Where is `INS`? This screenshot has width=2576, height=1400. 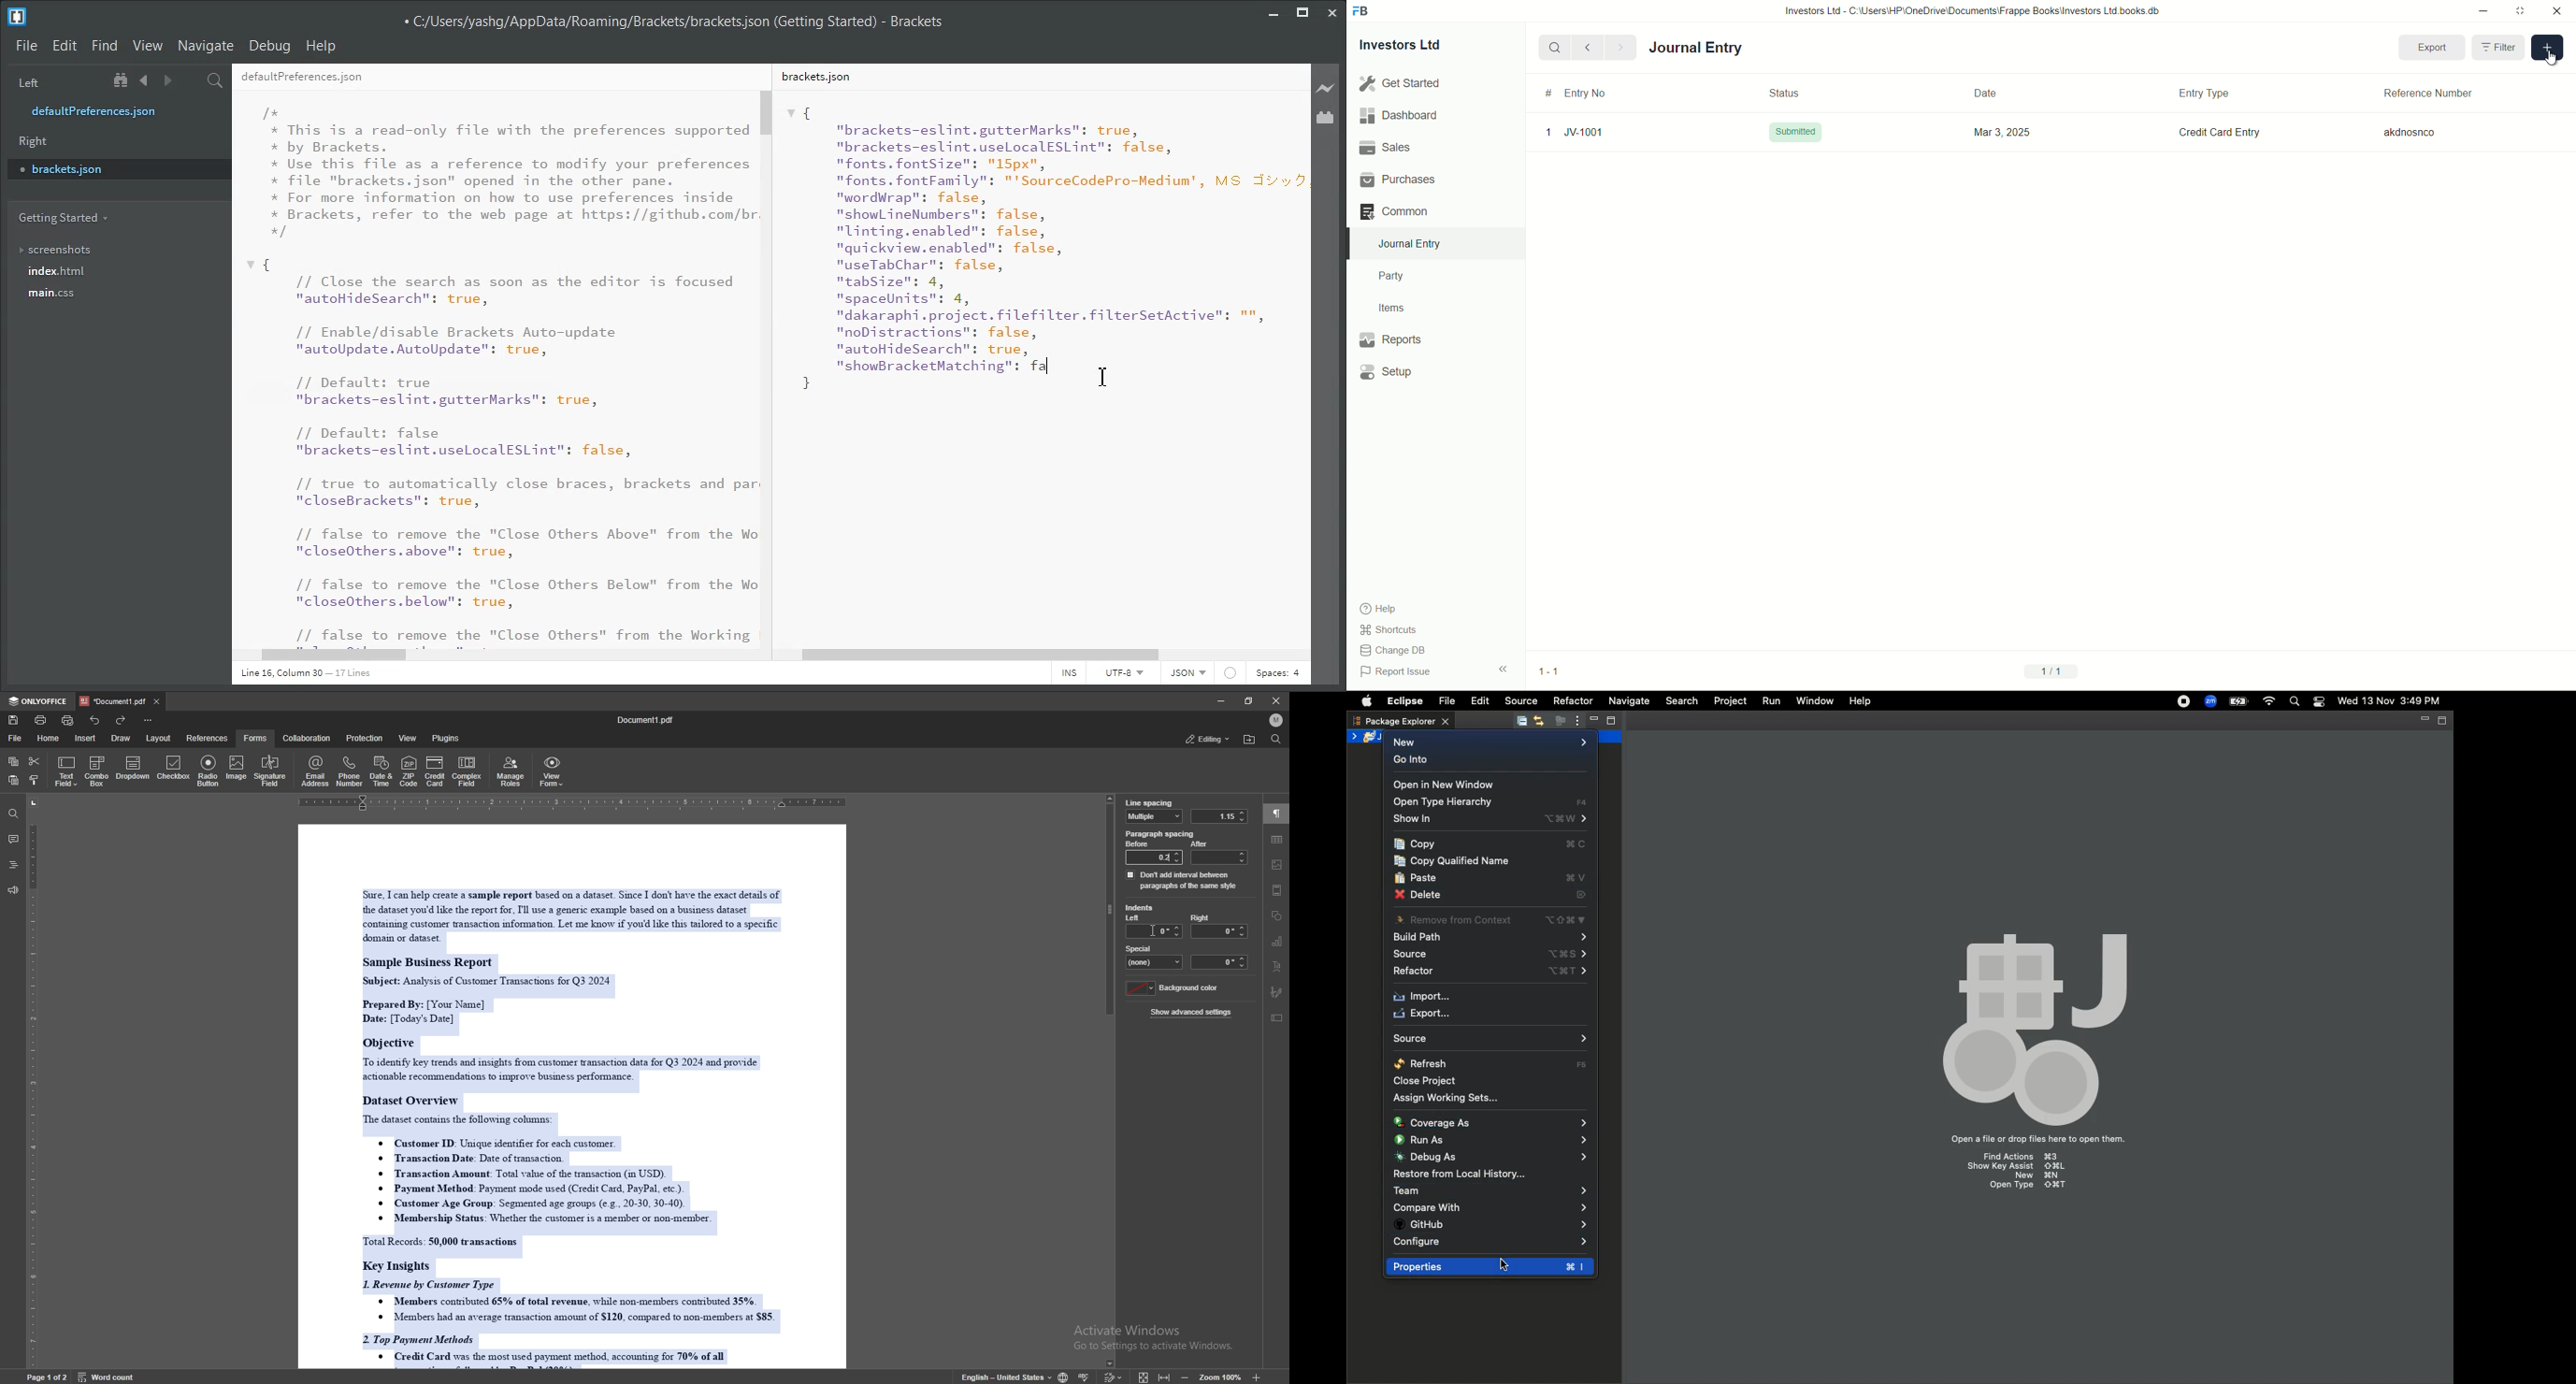 INS is located at coordinates (1069, 673).